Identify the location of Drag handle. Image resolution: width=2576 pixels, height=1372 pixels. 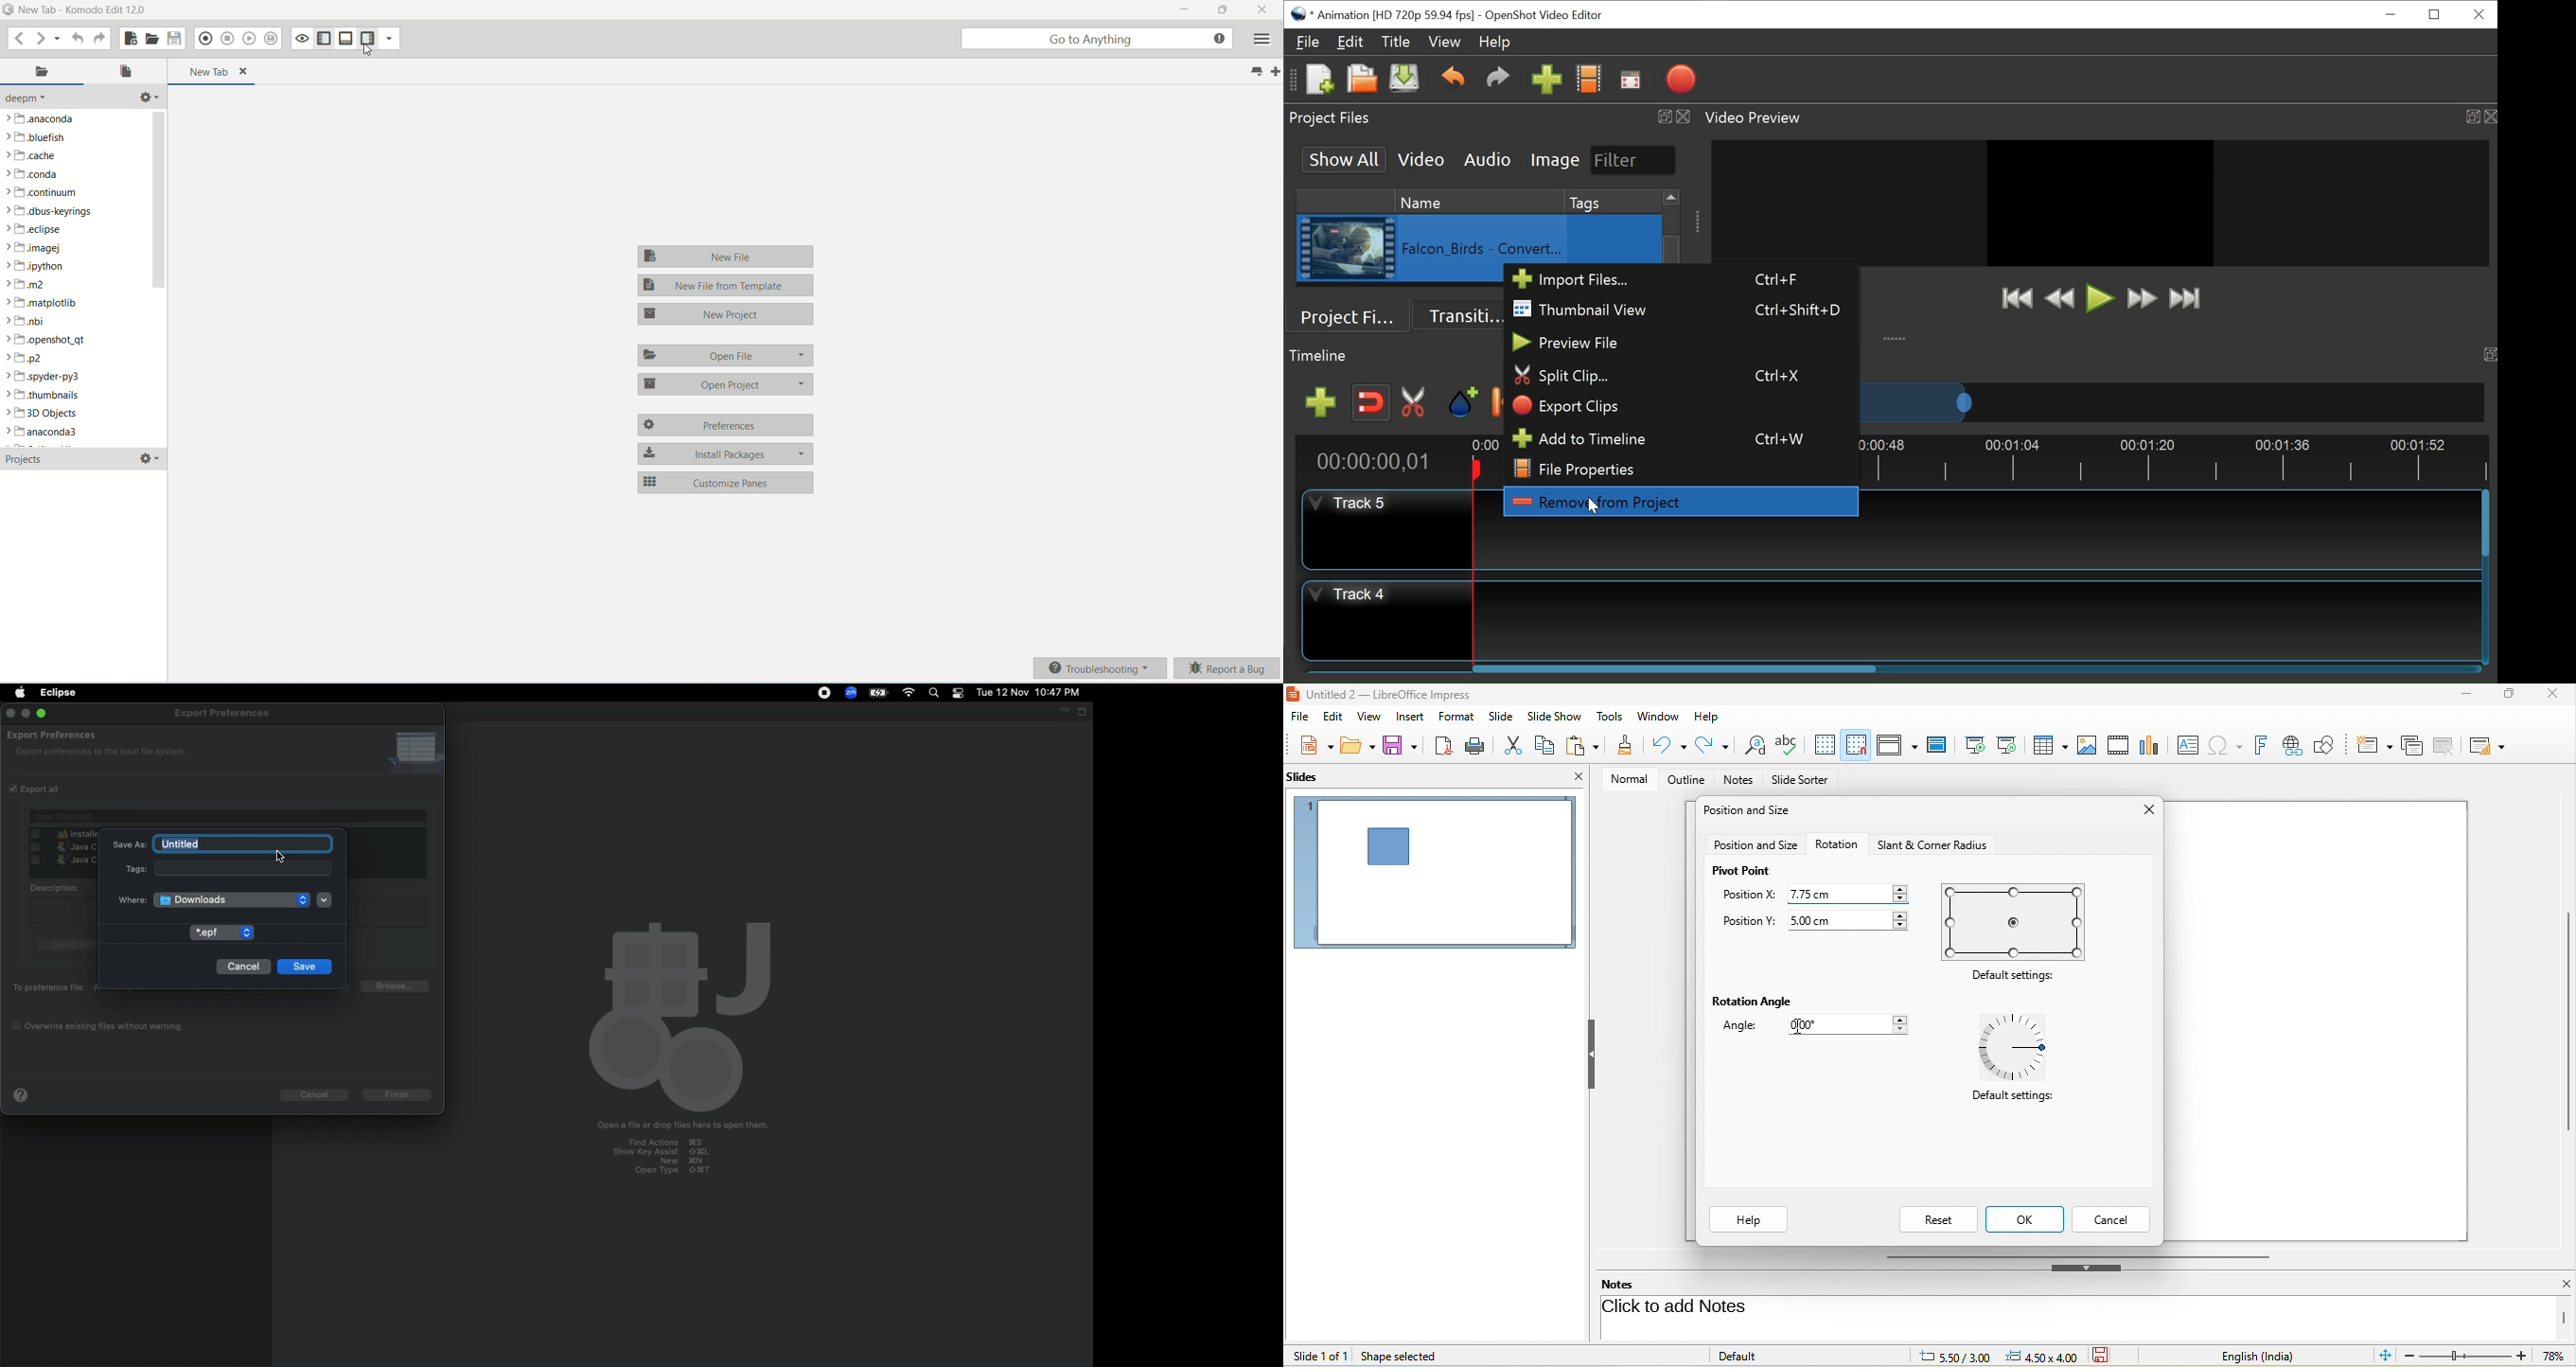
(1698, 222).